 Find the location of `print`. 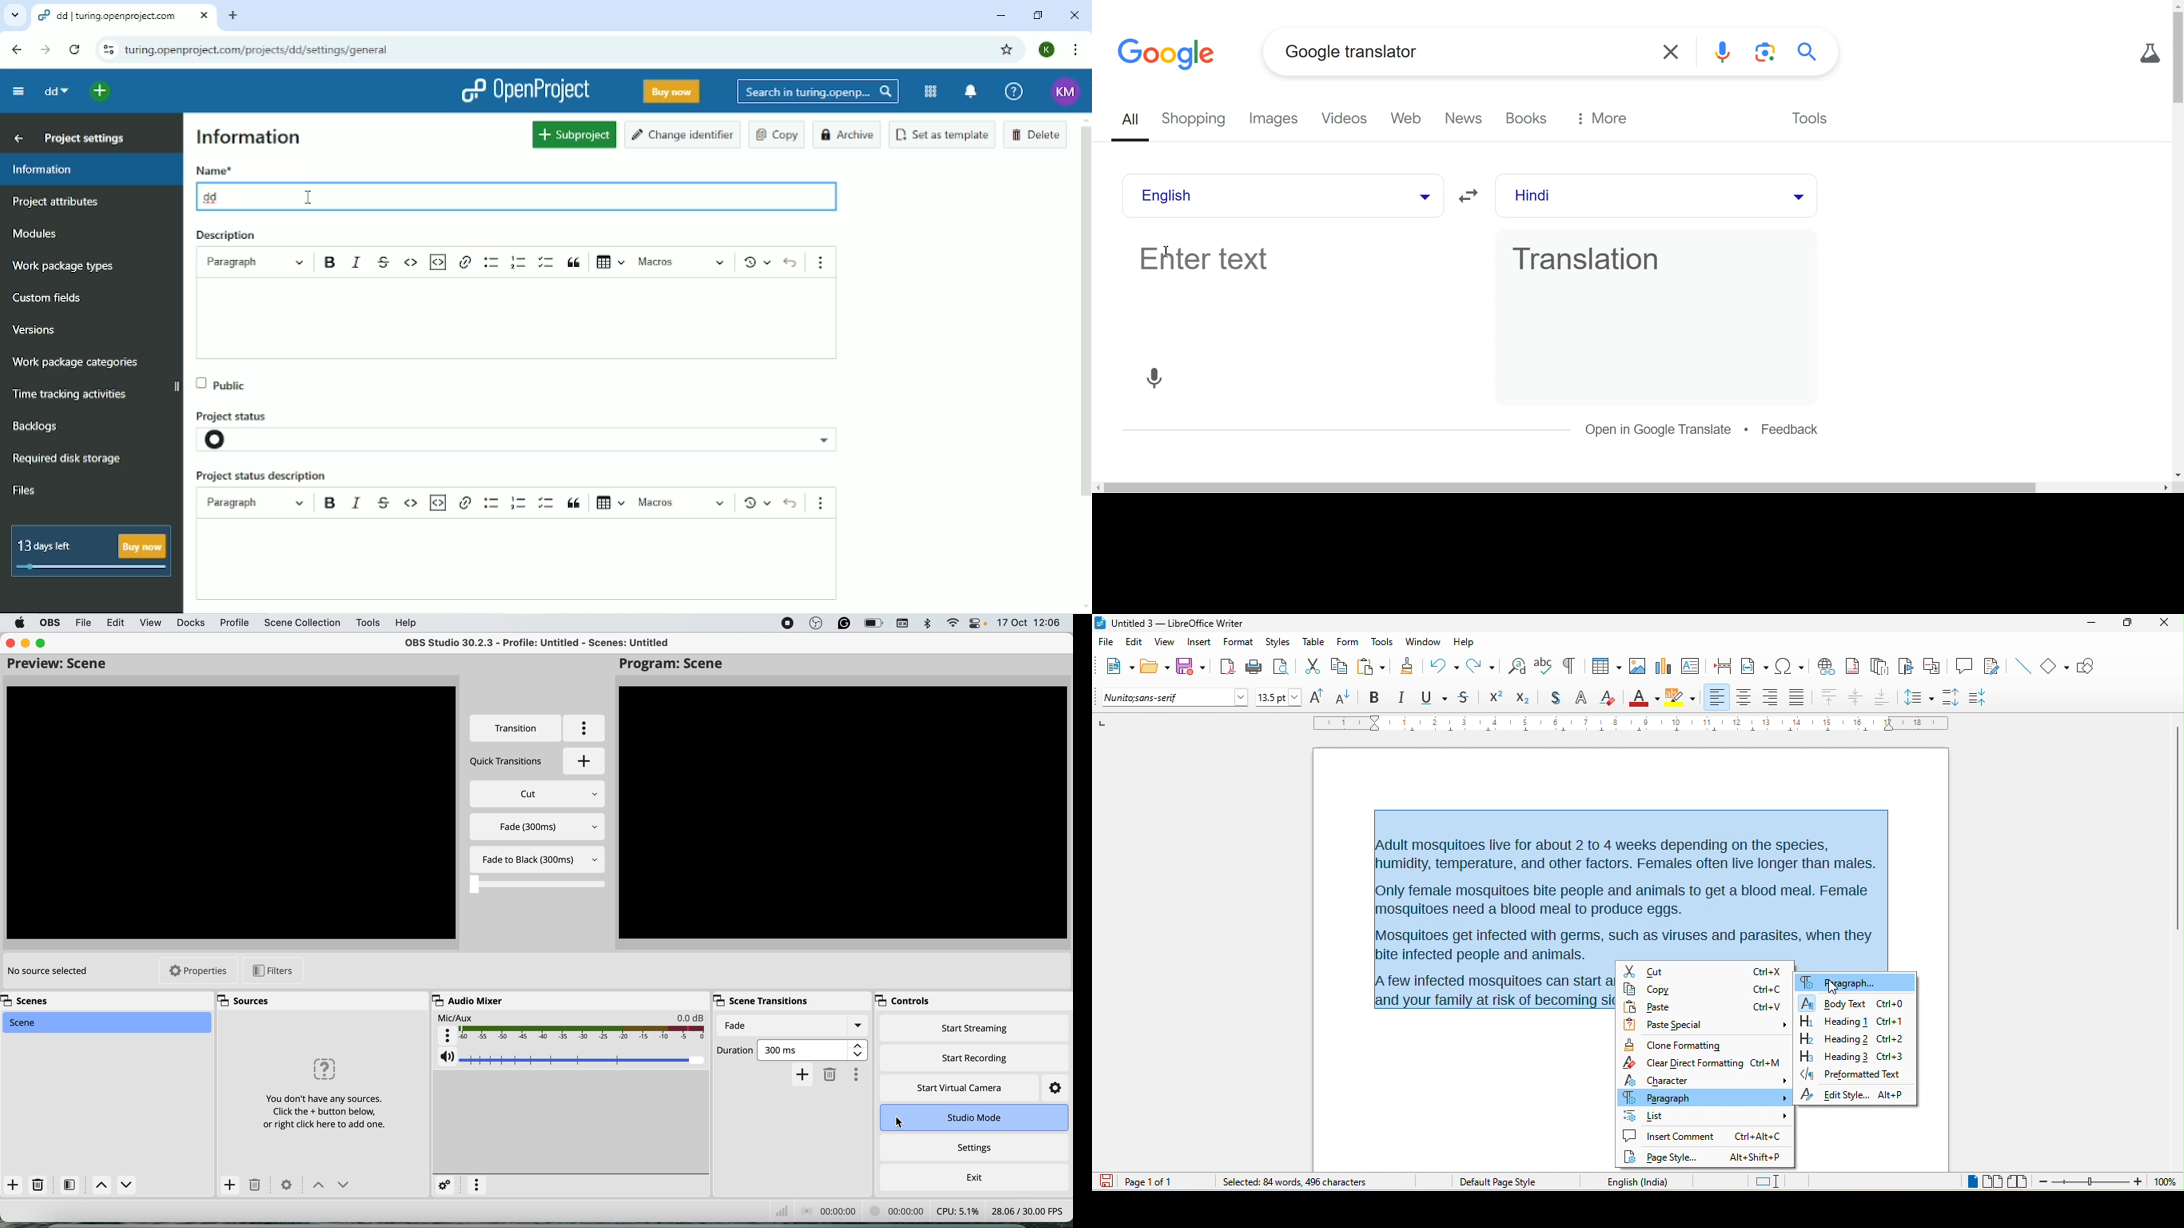

print is located at coordinates (1254, 668).